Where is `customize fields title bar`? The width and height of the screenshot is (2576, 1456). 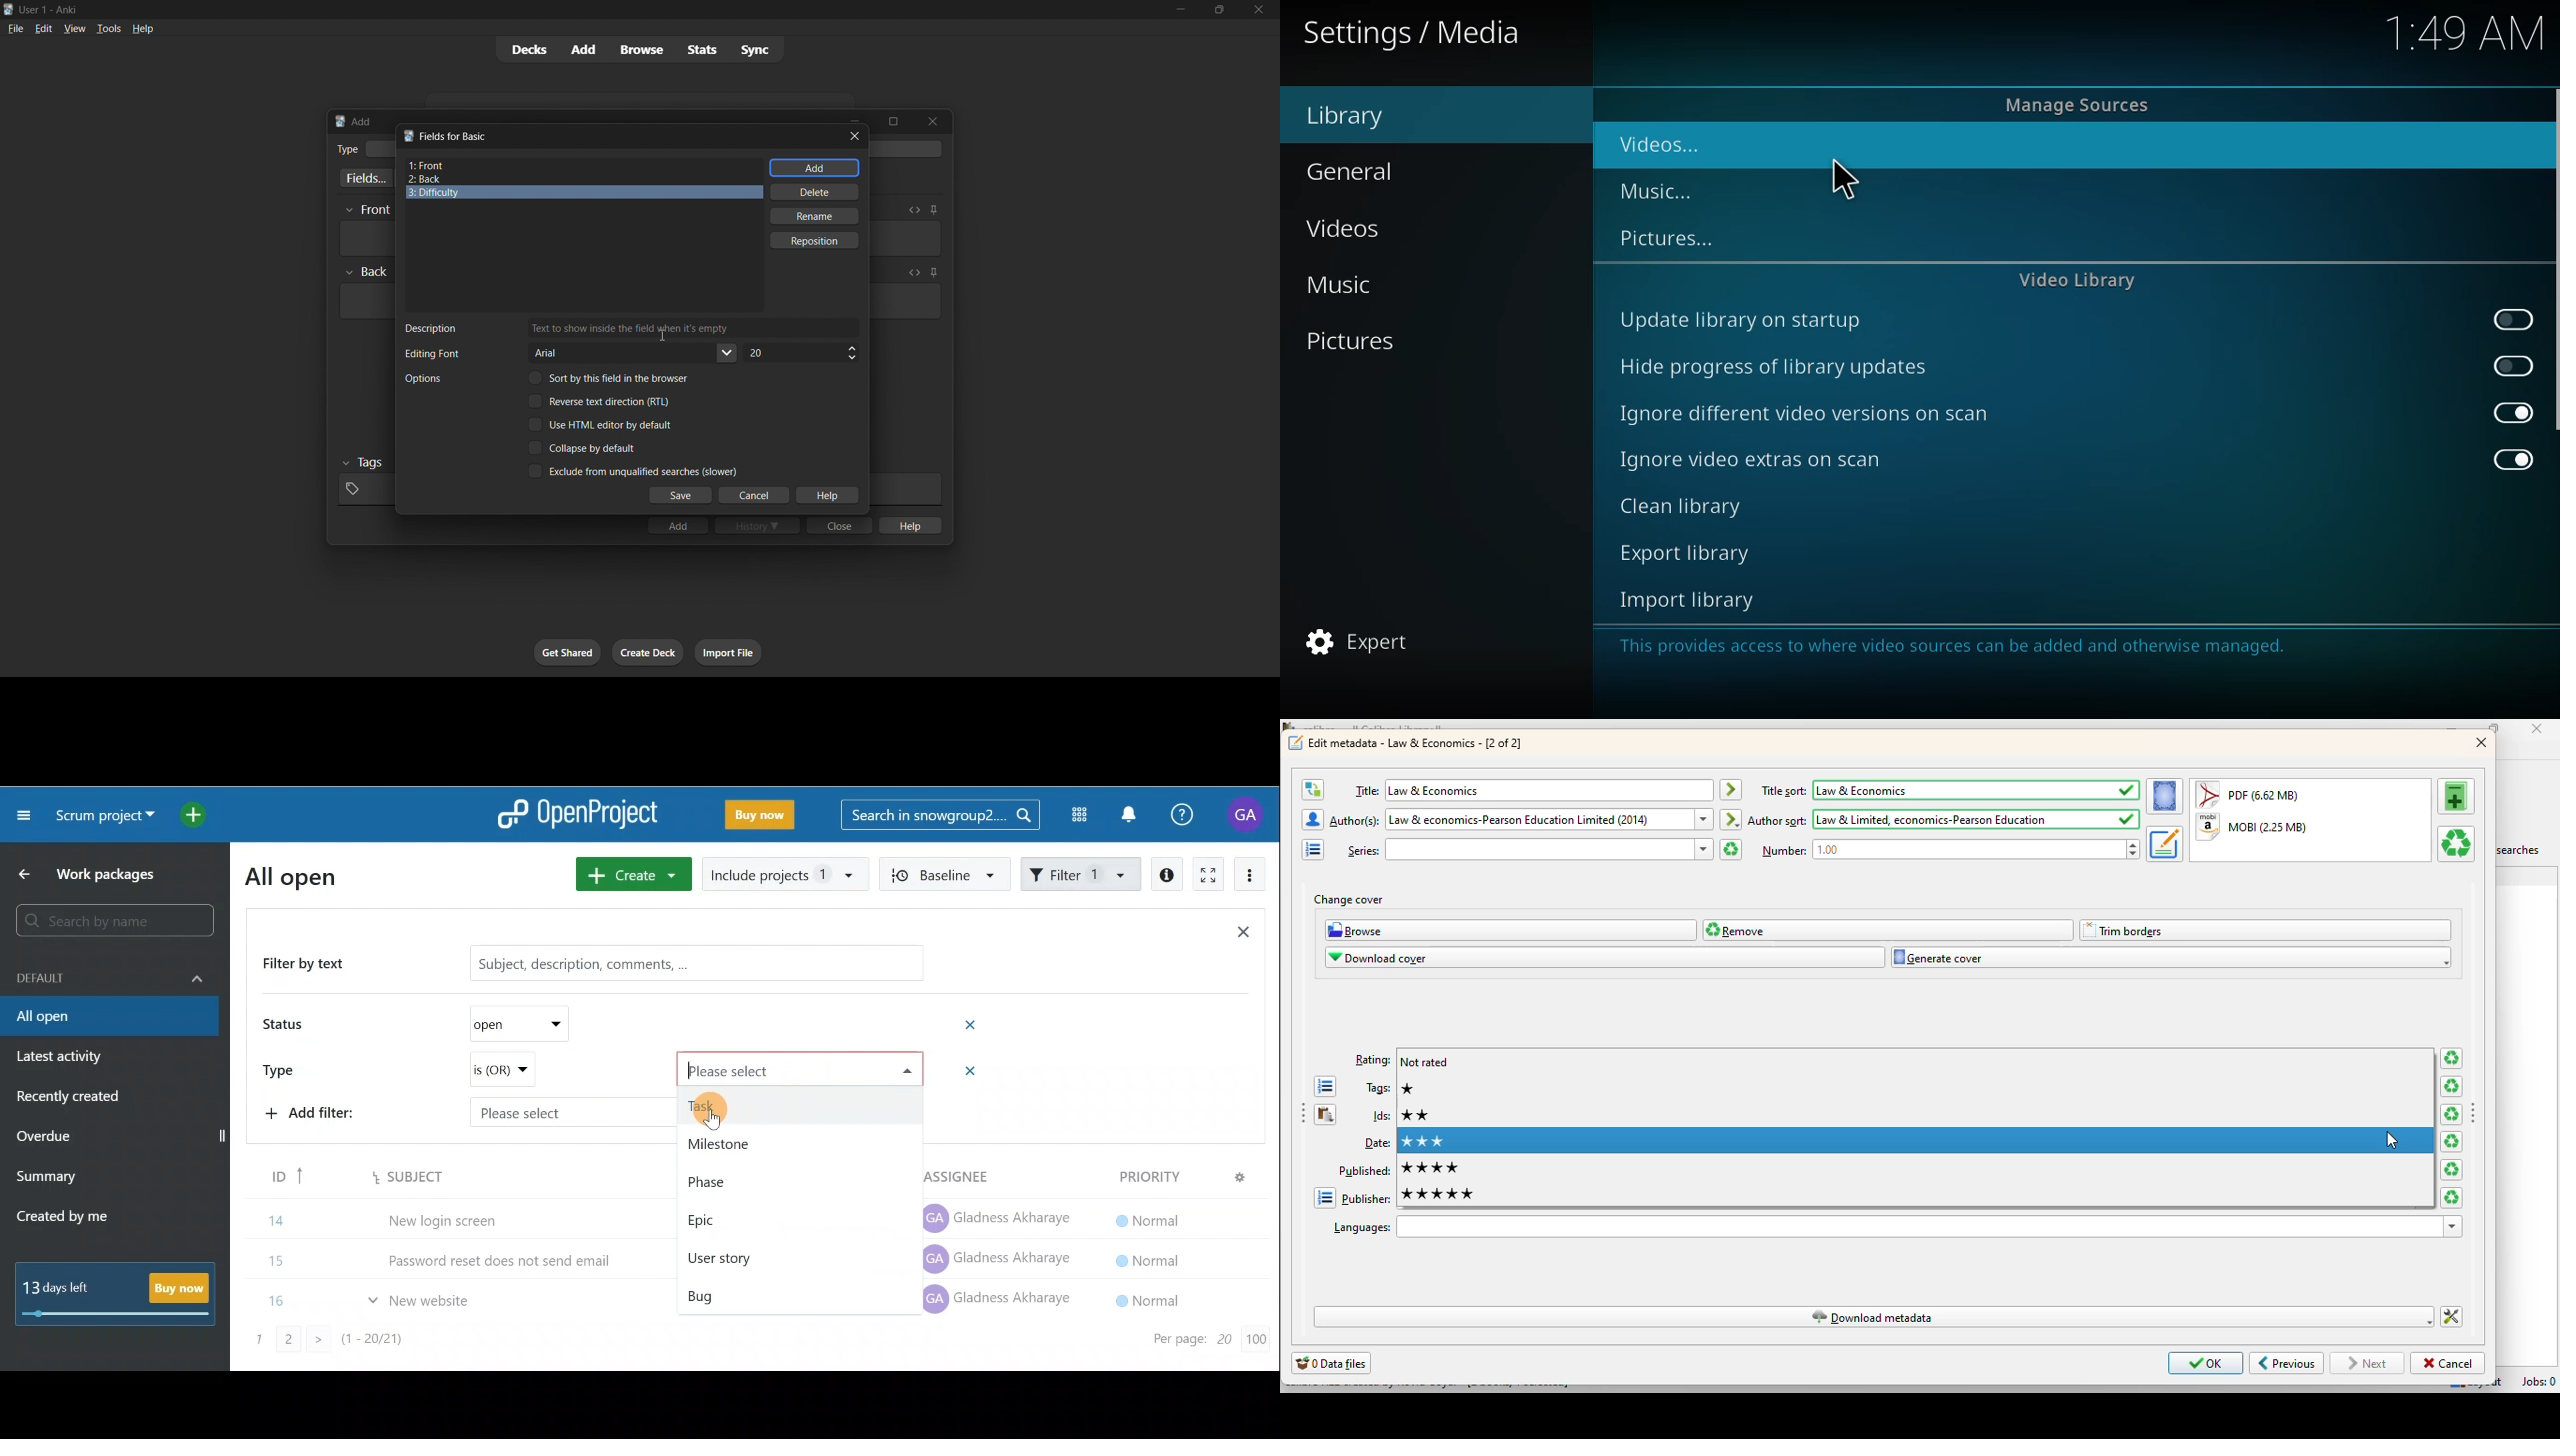
customize fields title bar is located at coordinates (455, 137).